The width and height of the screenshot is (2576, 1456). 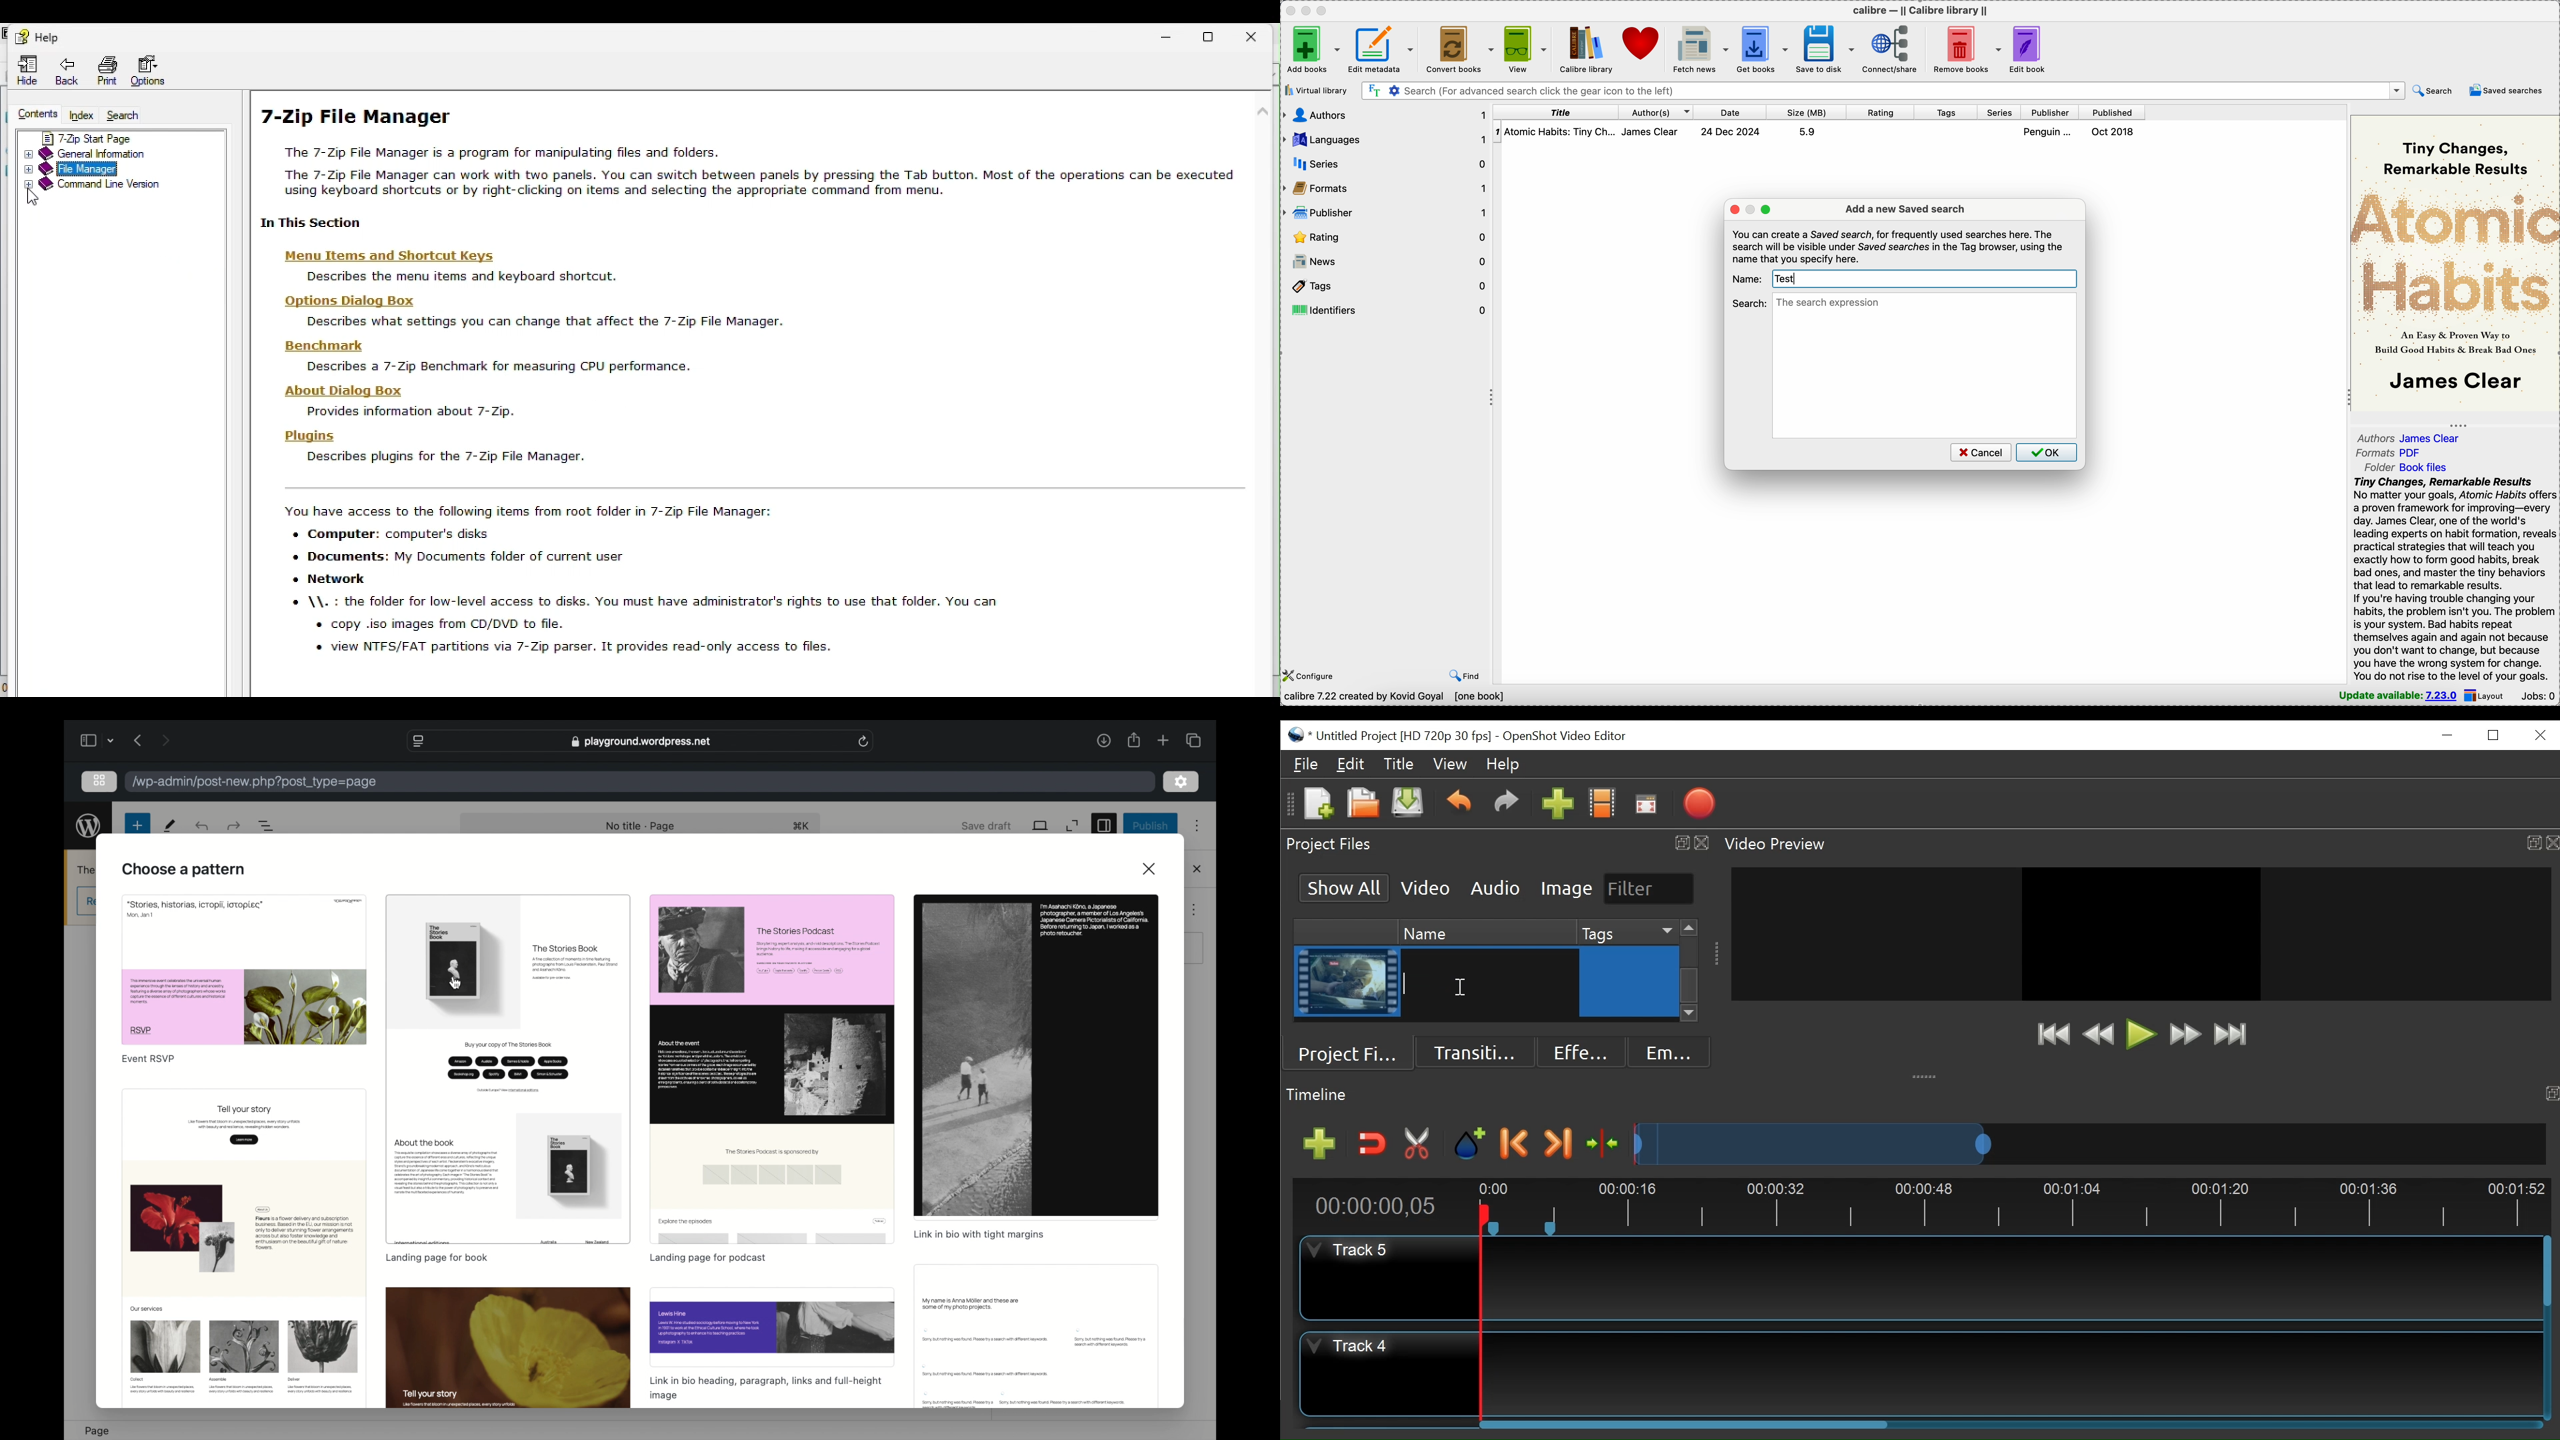 I want to click on Fast Forward, so click(x=2185, y=1035).